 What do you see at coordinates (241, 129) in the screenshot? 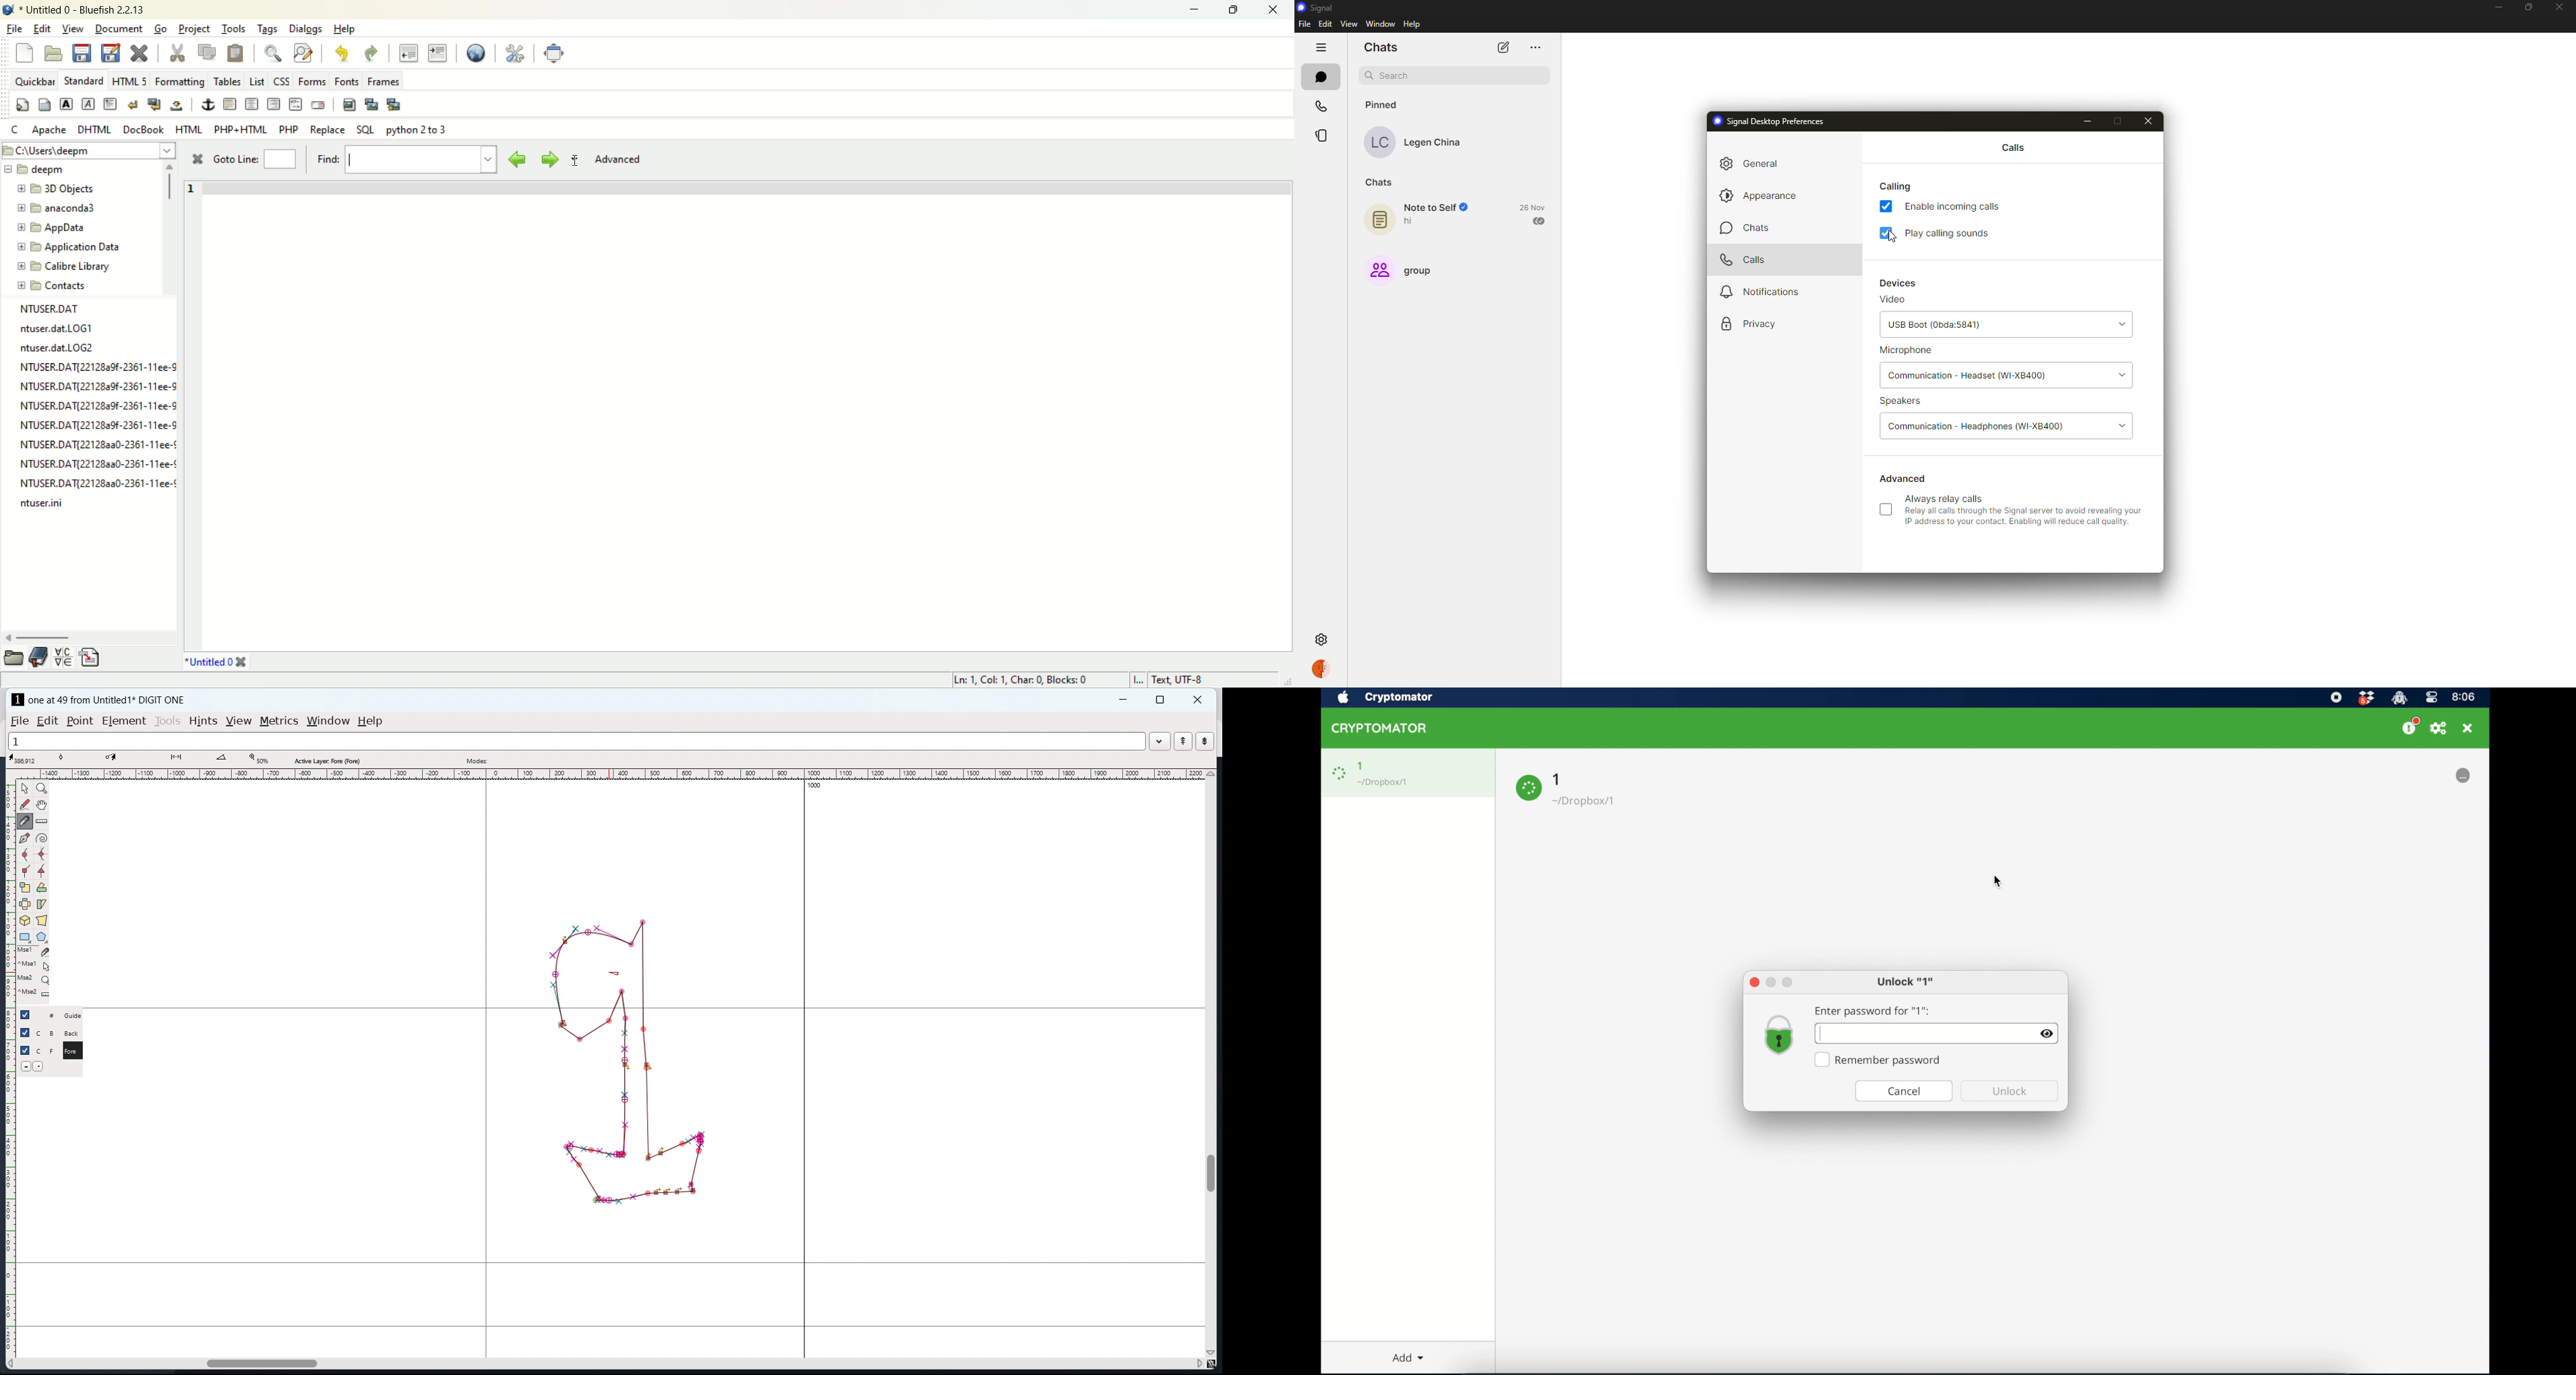
I see `PHP+HTML` at bounding box center [241, 129].